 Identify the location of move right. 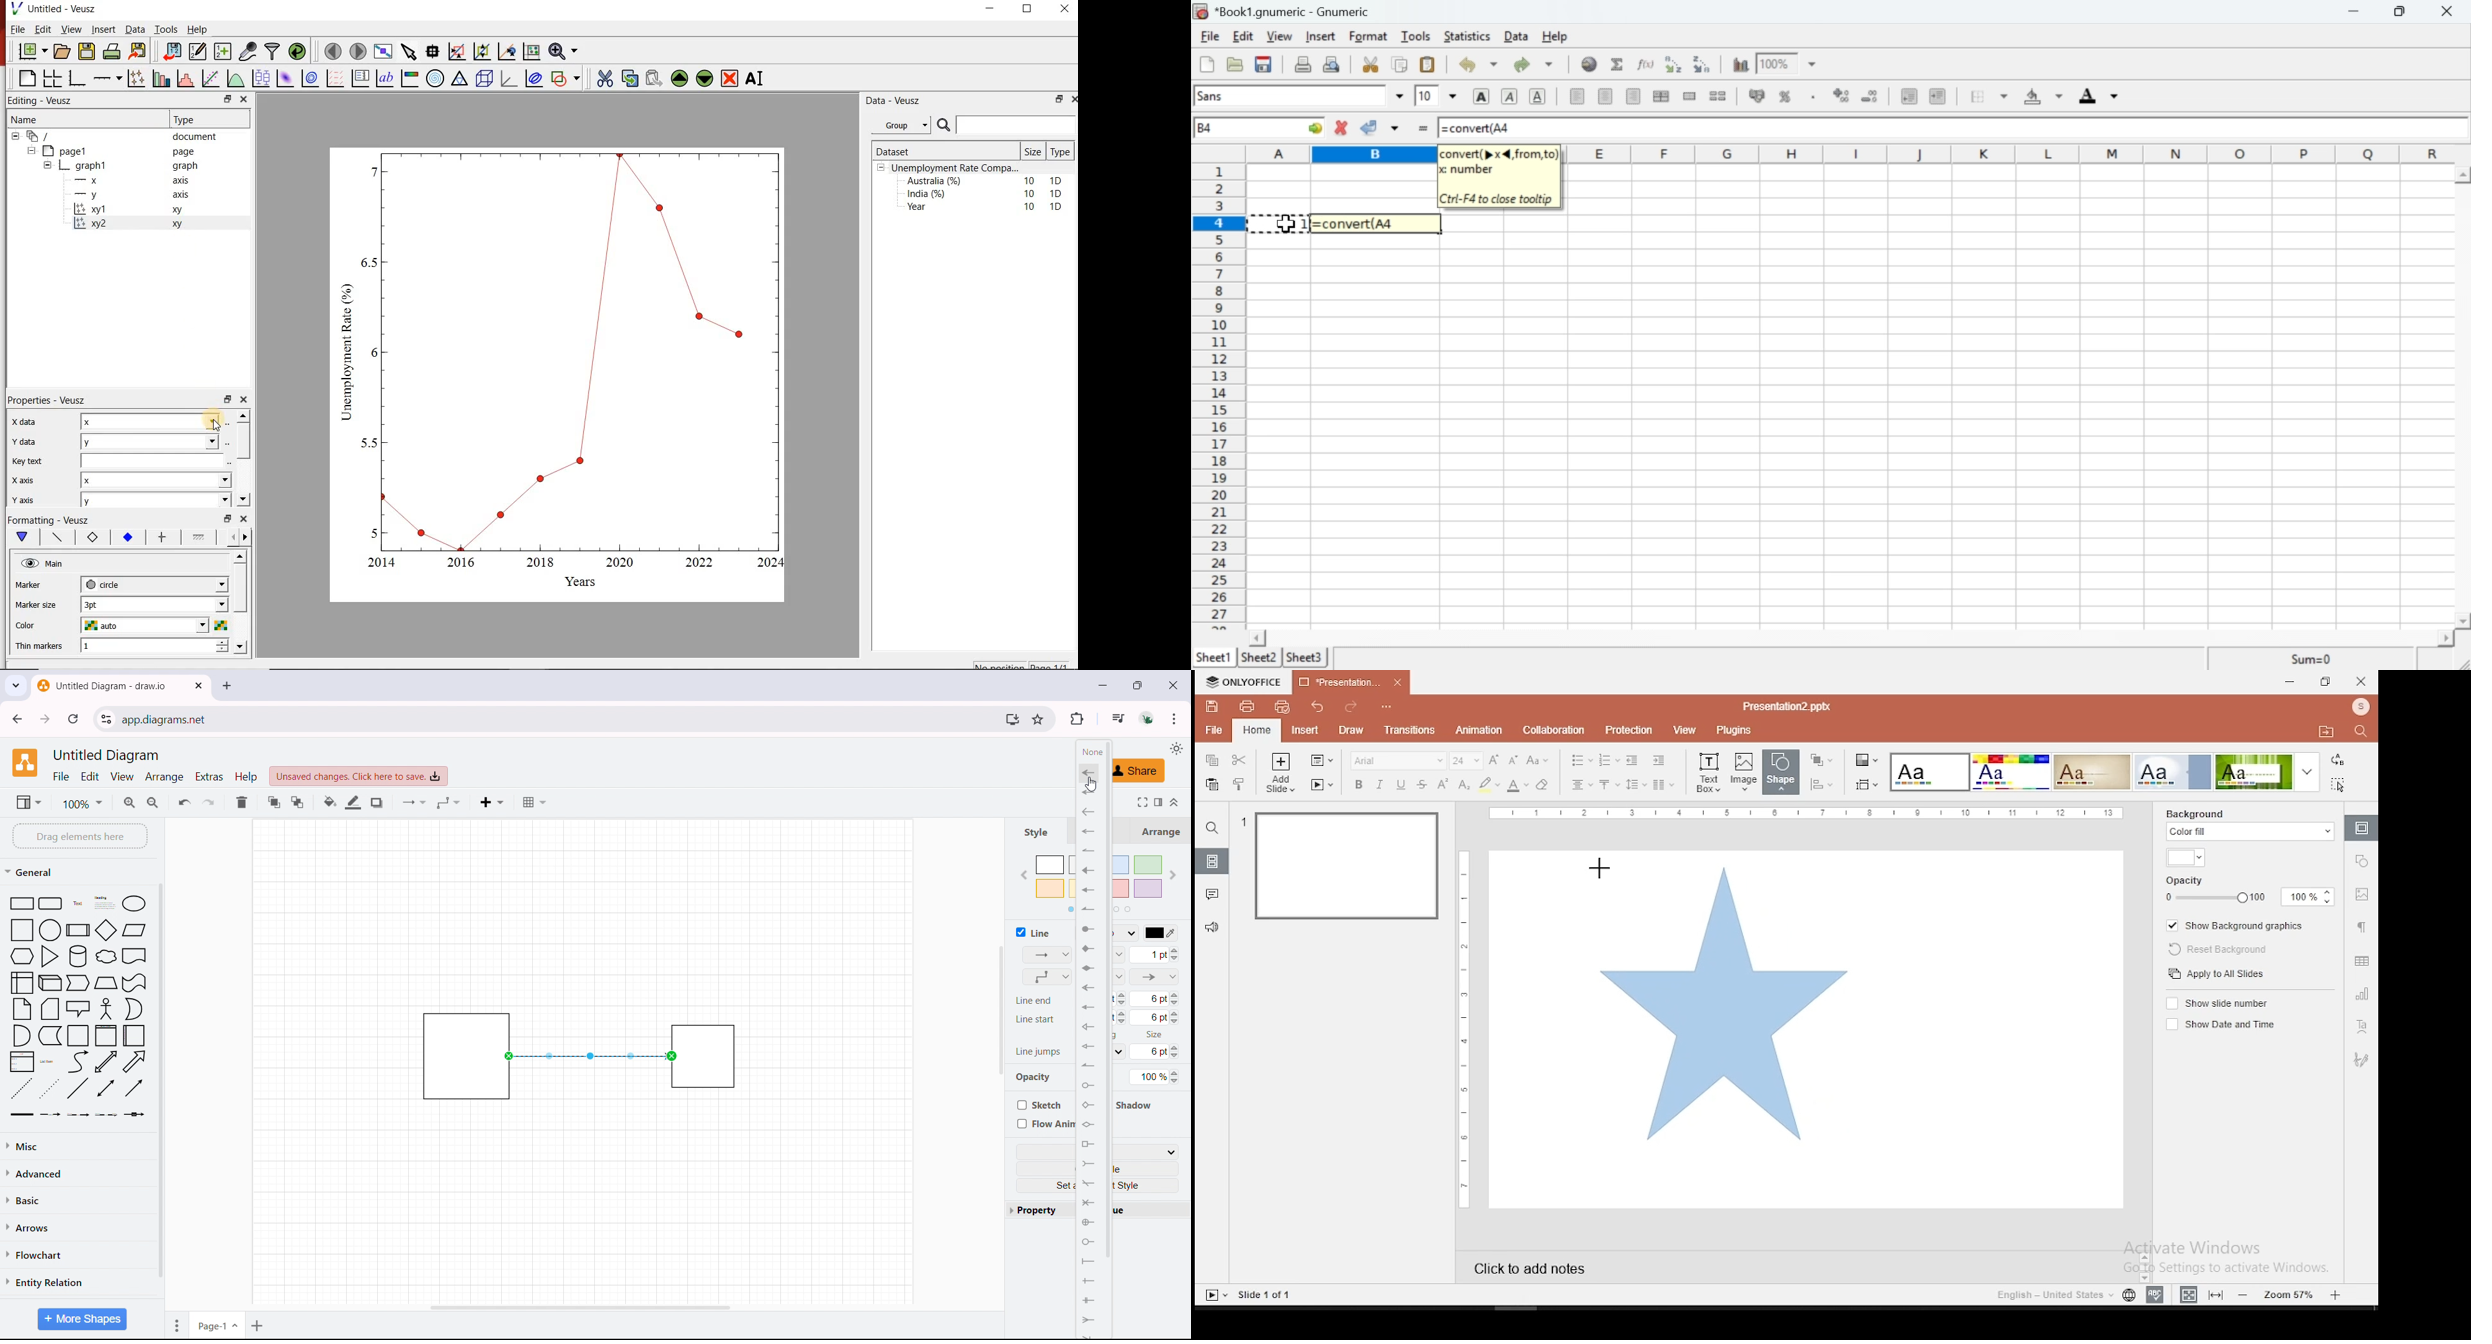
(245, 537).